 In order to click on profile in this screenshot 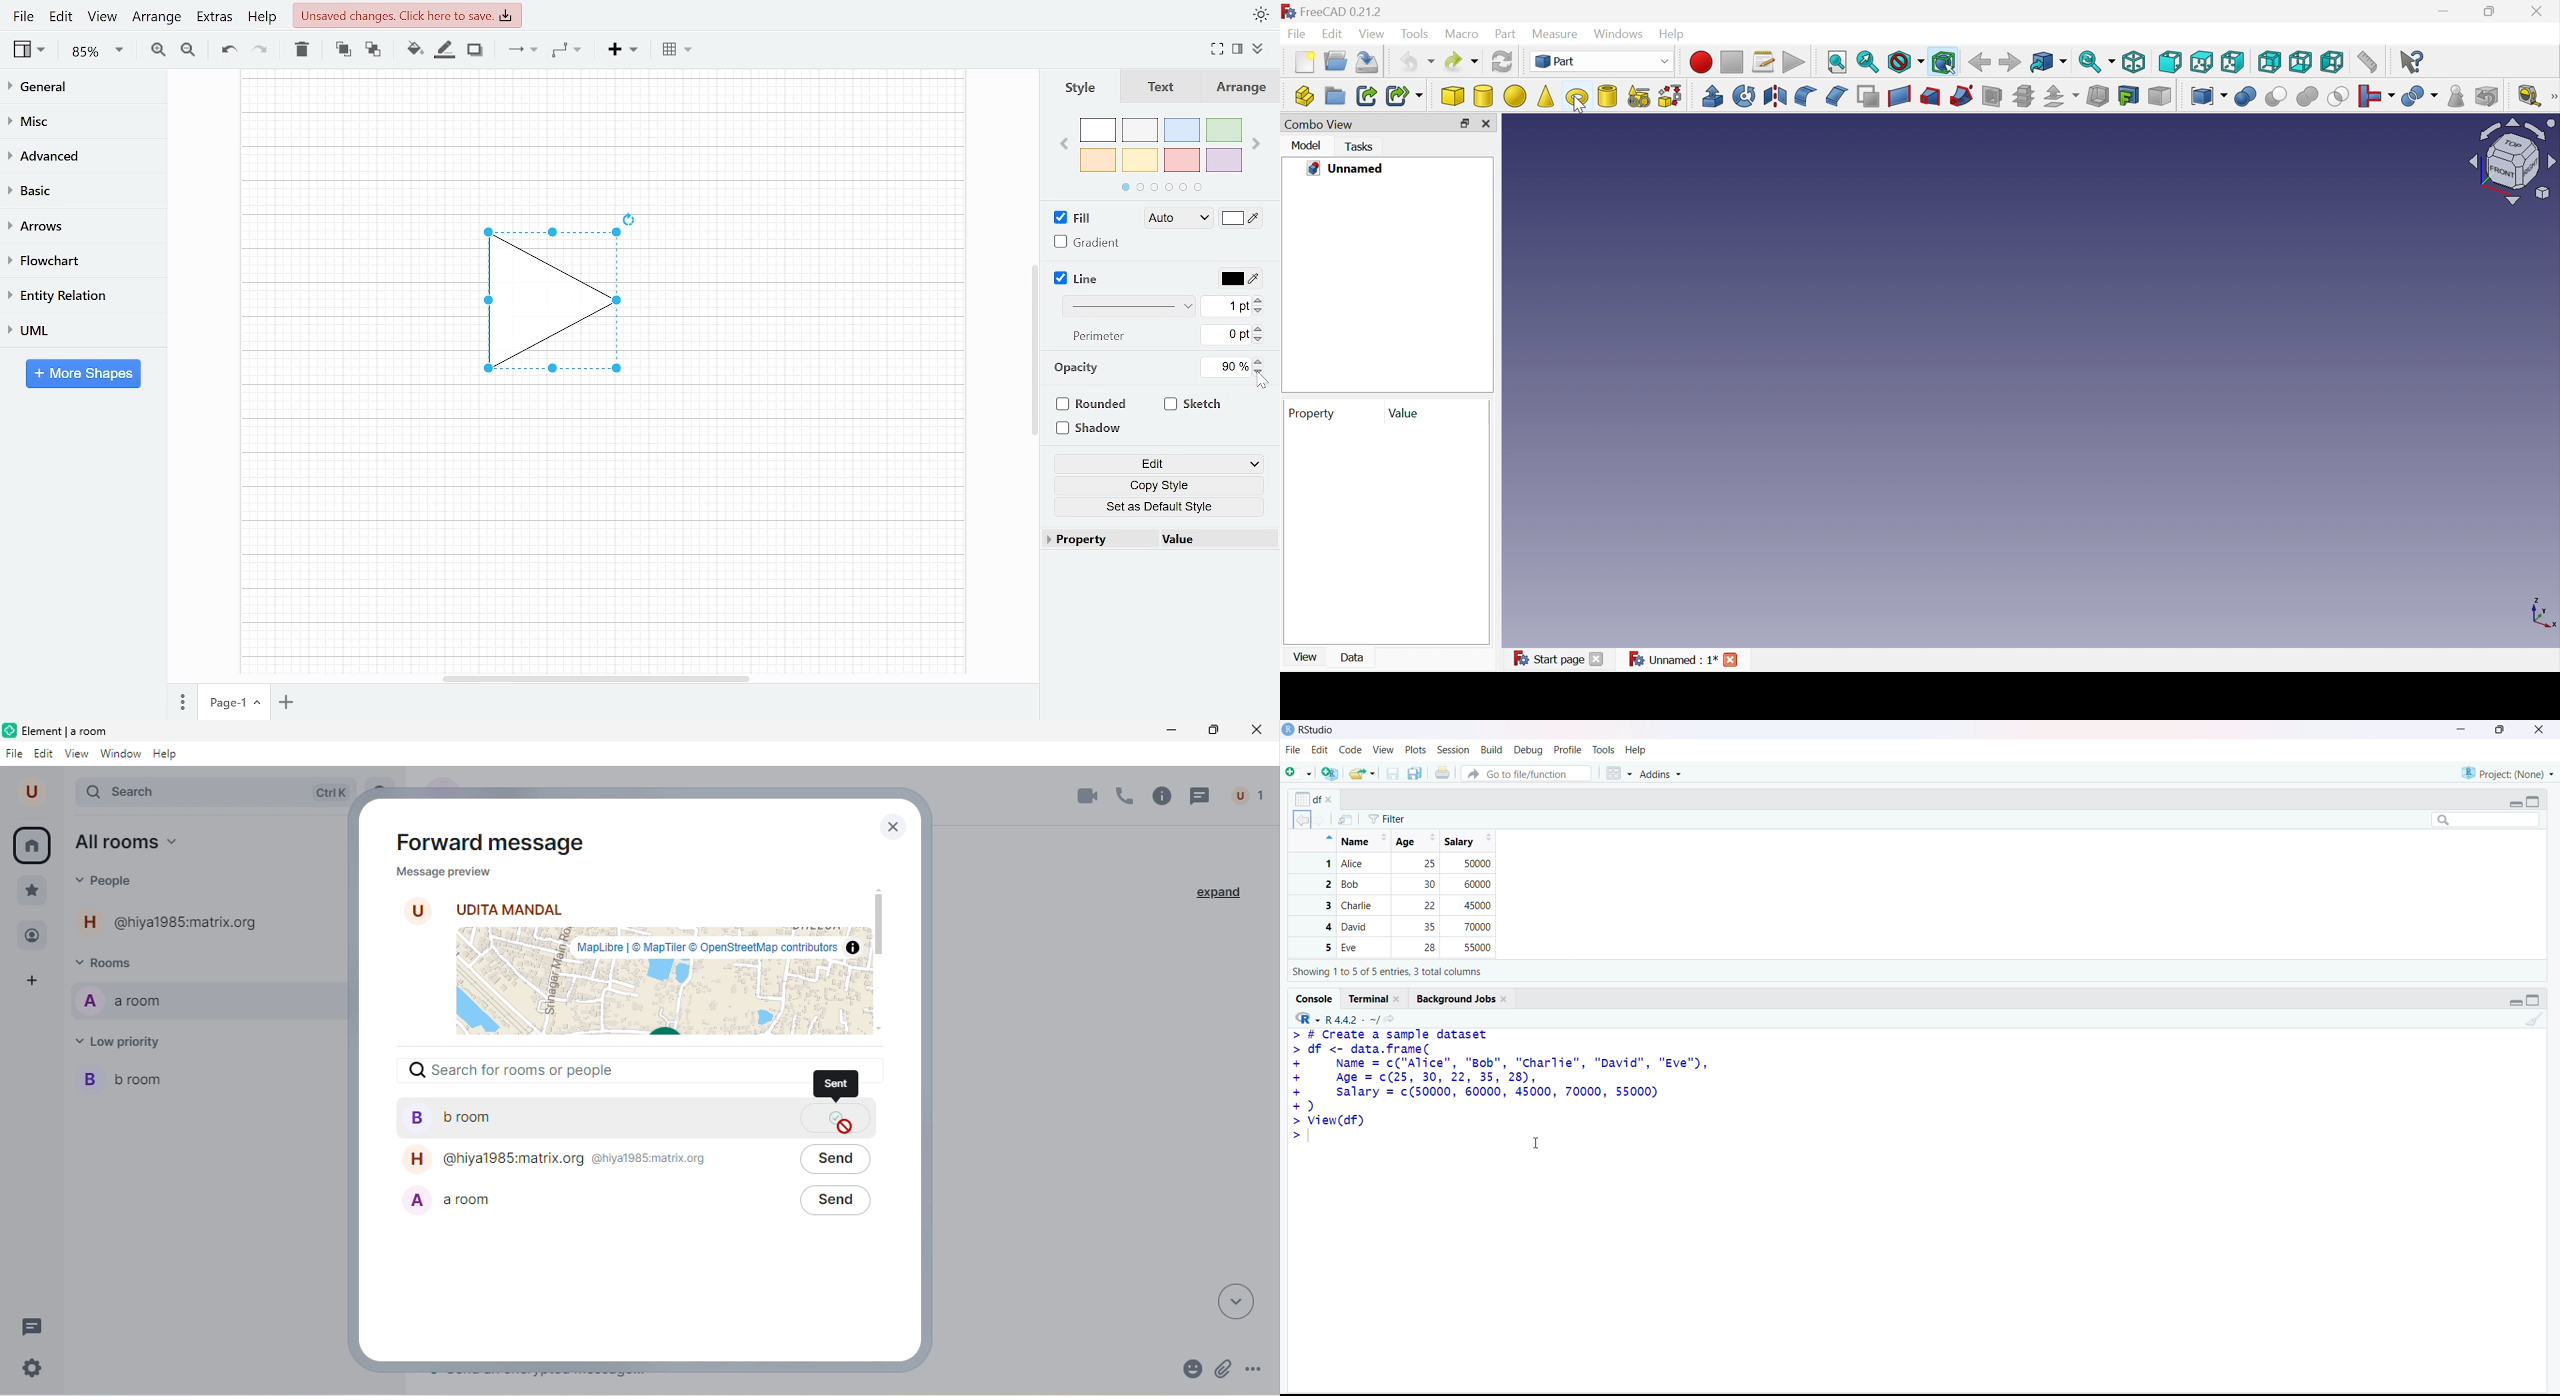, I will do `click(1569, 750)`.